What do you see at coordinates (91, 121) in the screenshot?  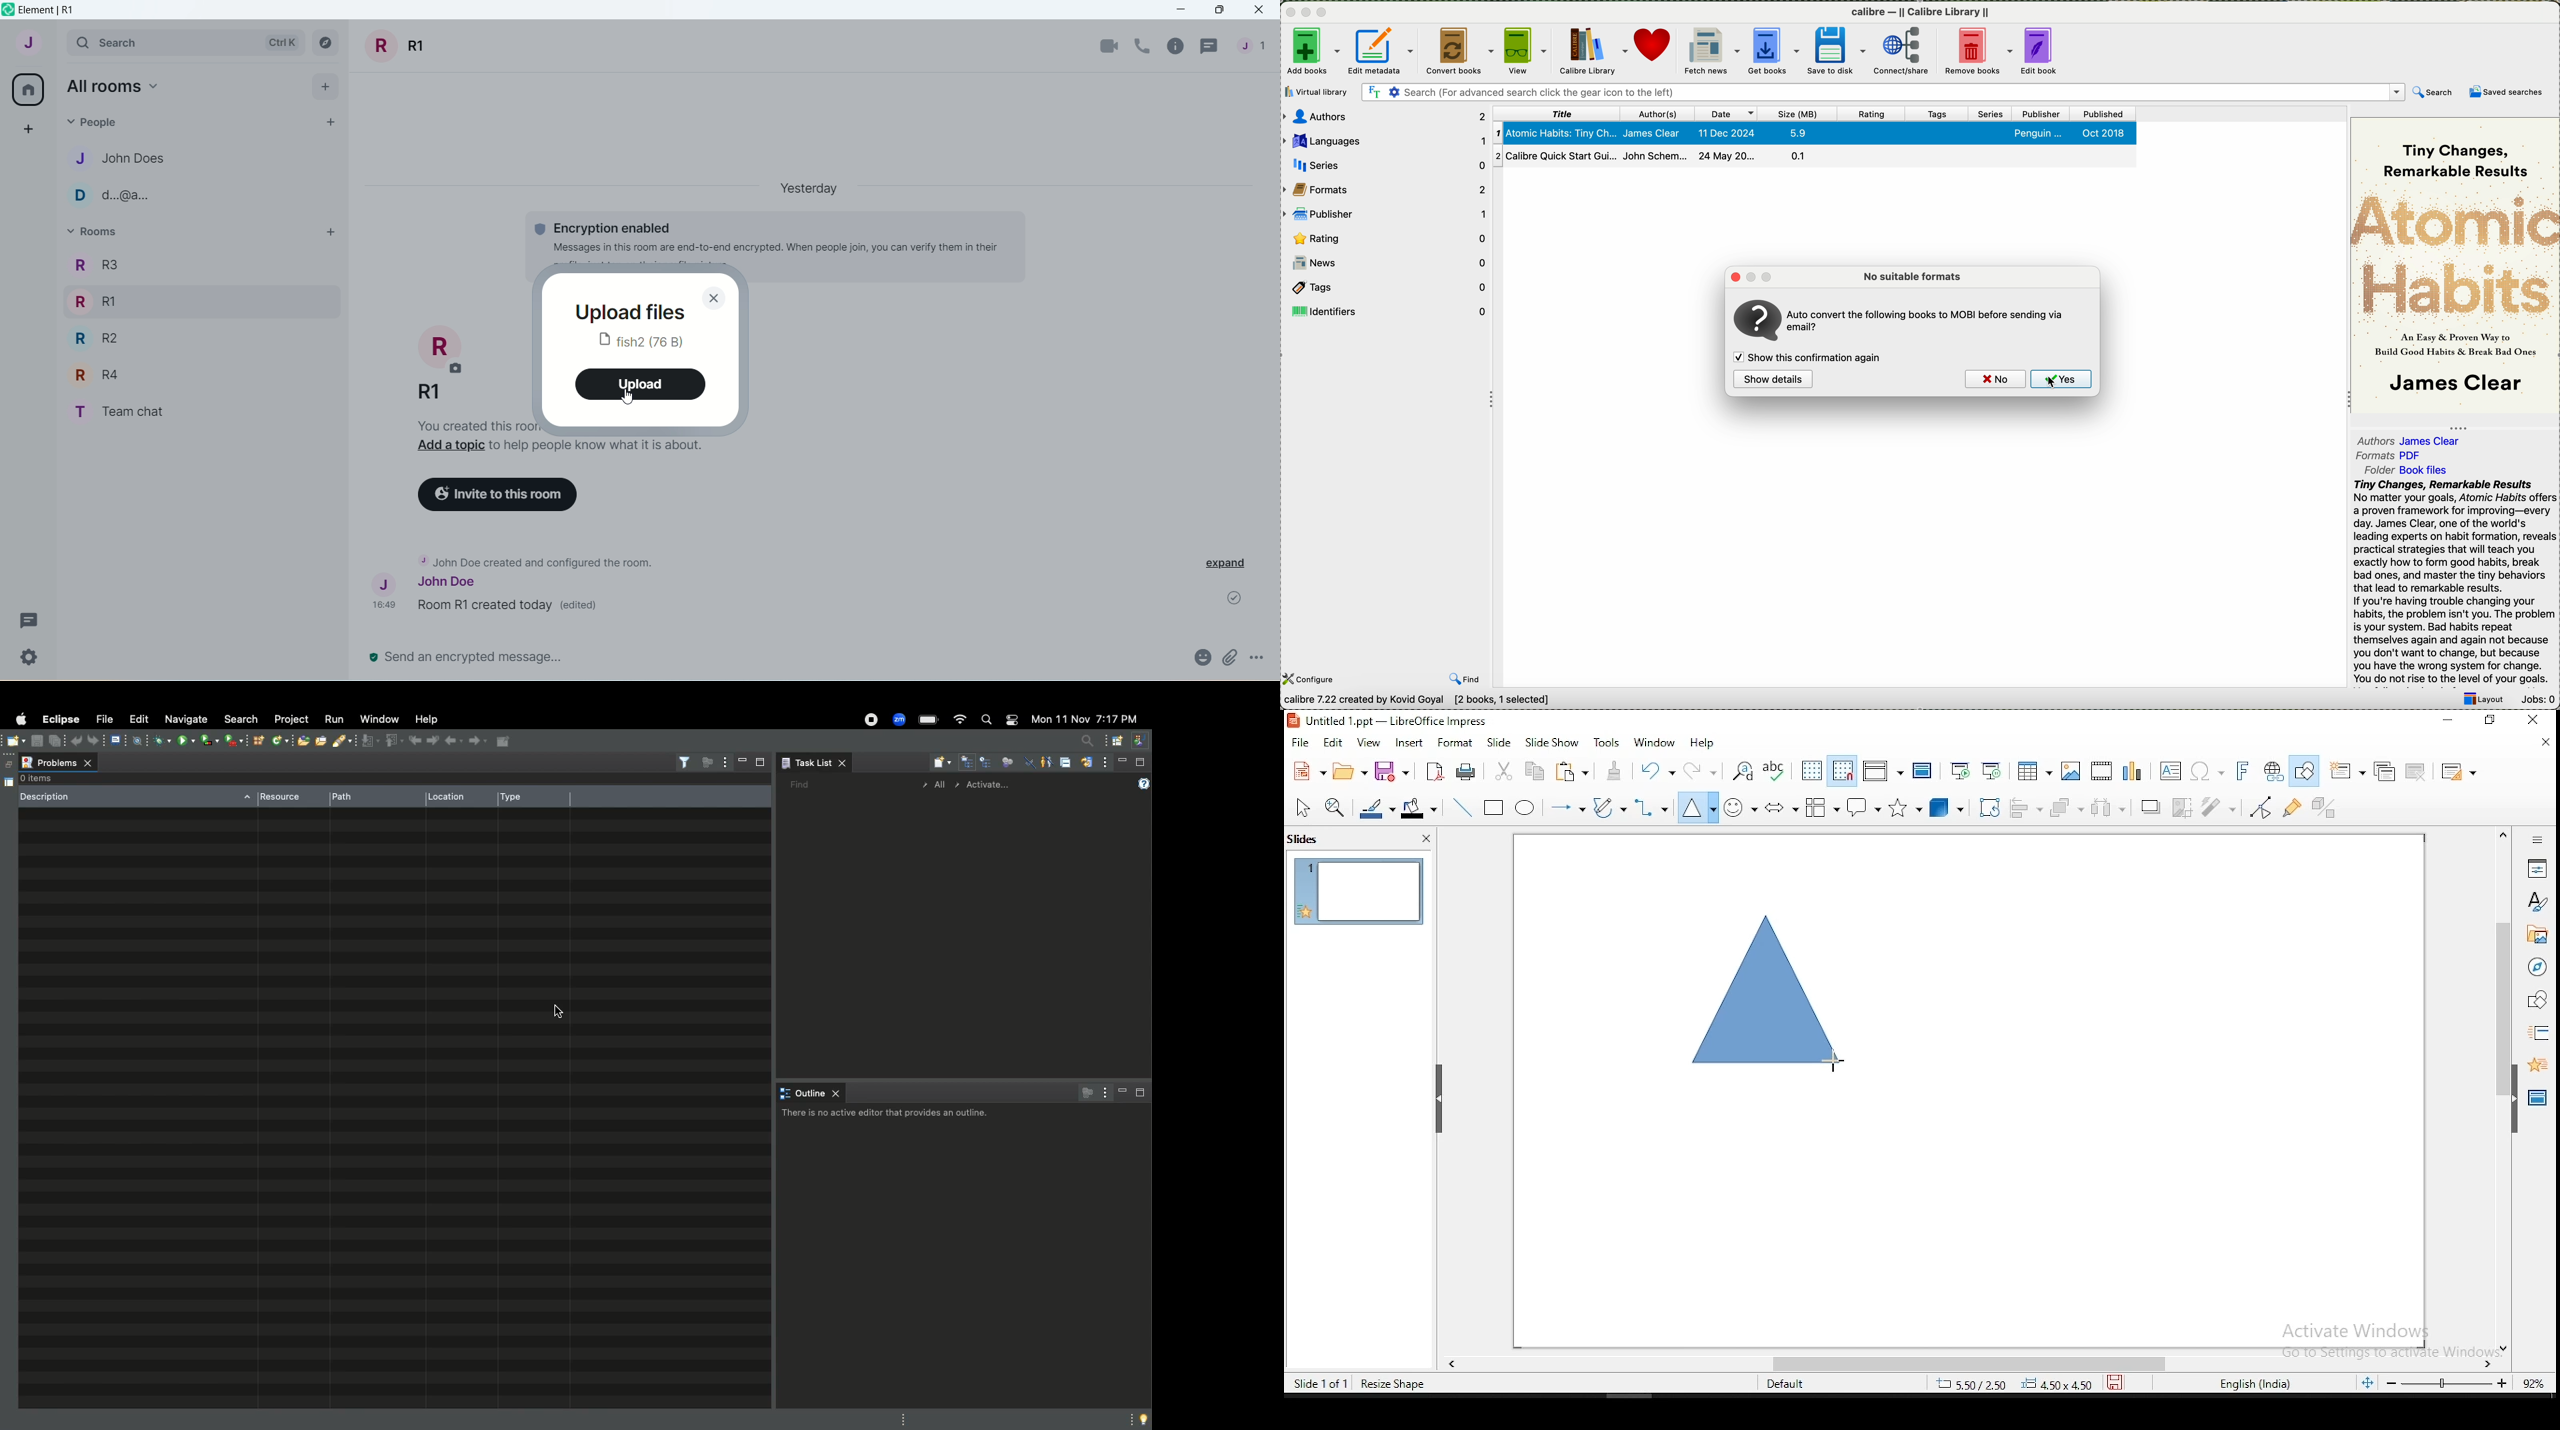 I see `people` at bounding box center [91, 121].